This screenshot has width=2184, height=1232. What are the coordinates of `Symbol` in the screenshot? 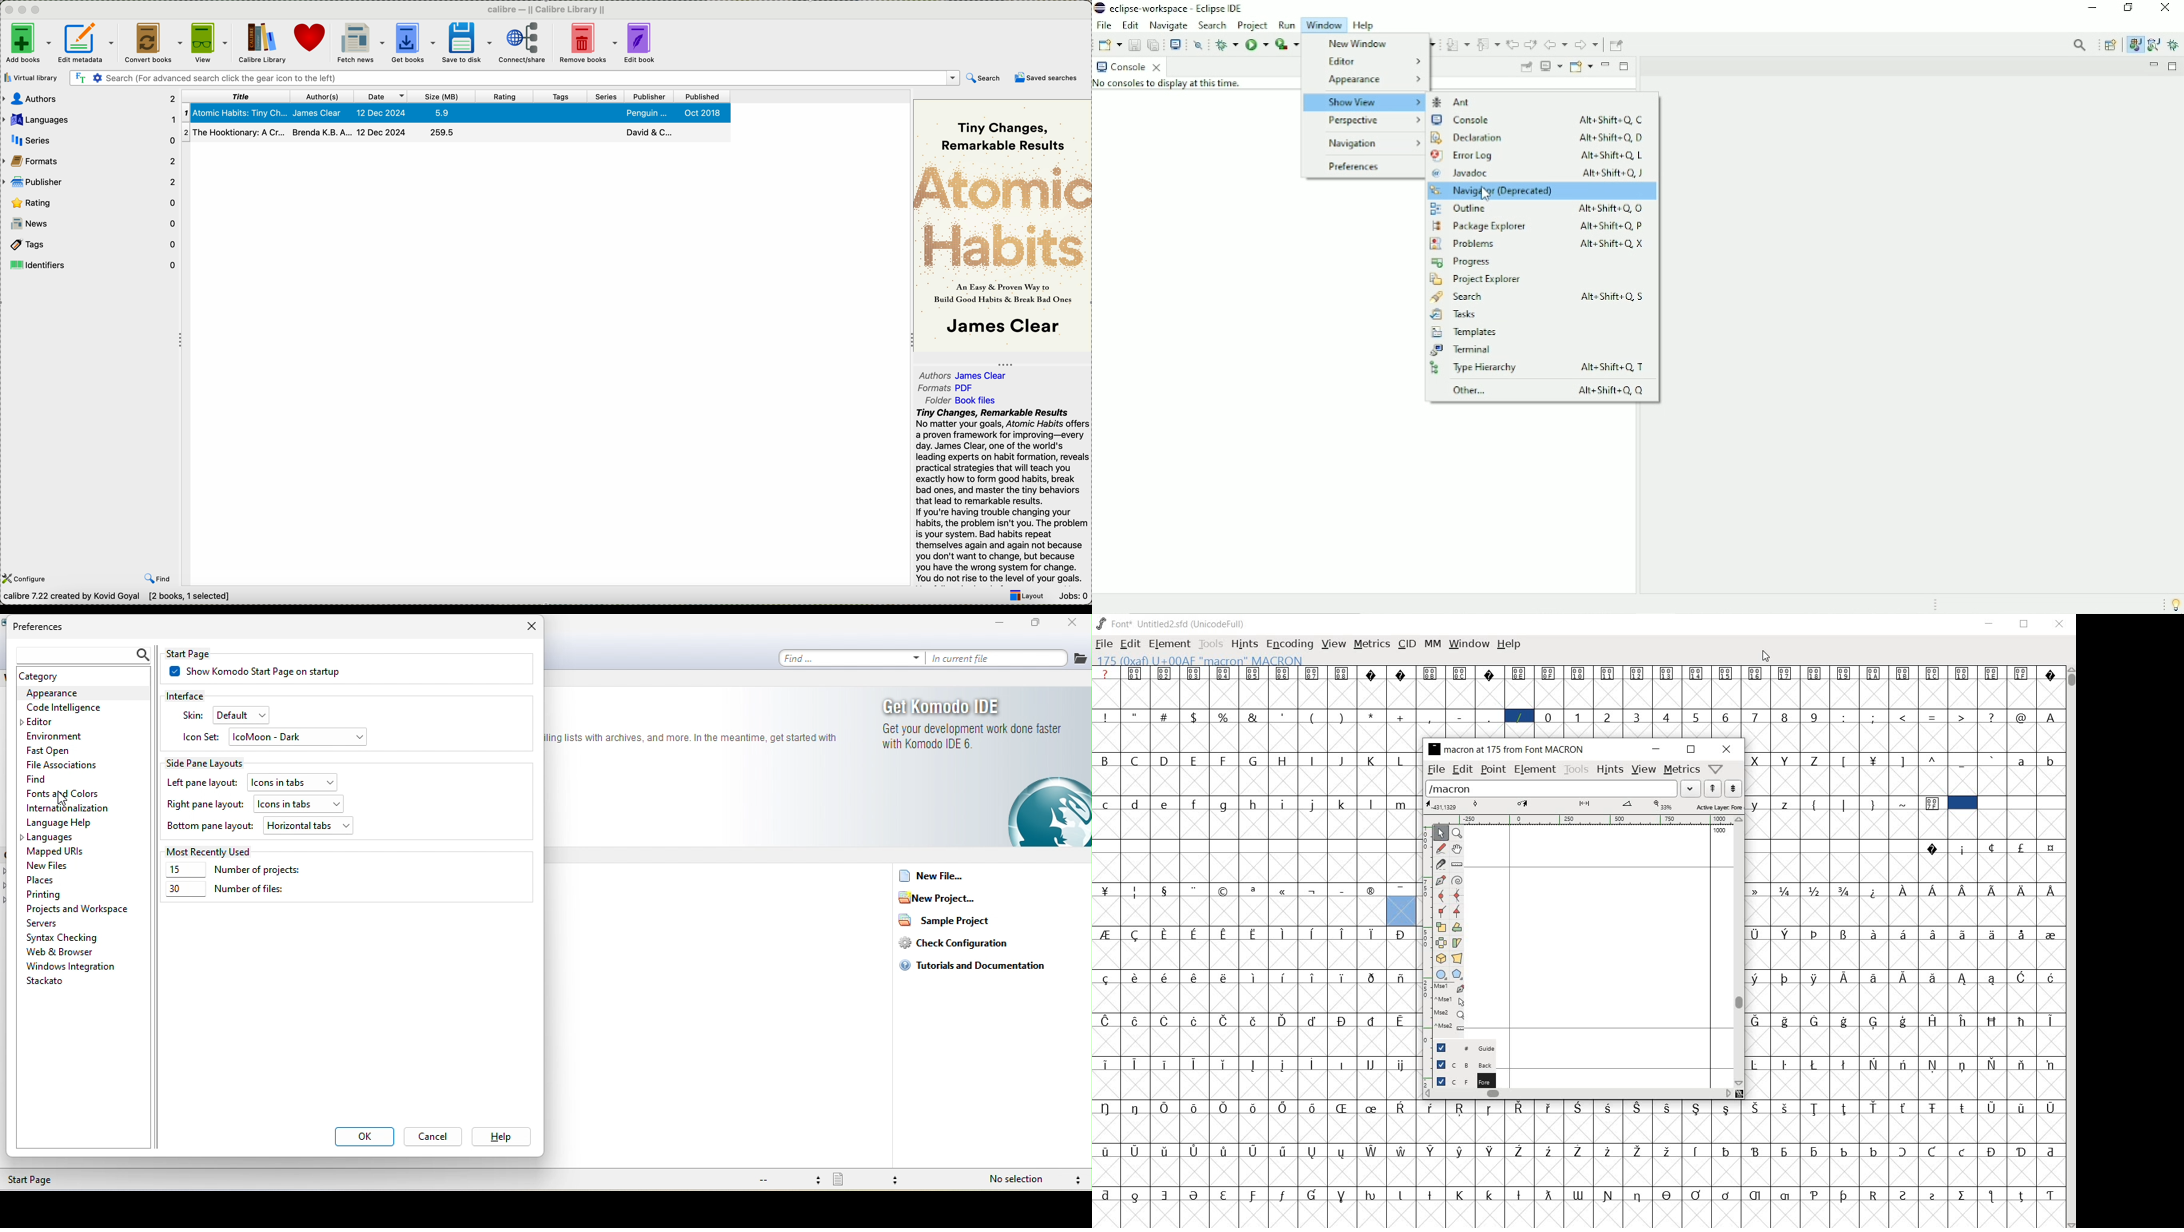 It's located at (1609, 1150).